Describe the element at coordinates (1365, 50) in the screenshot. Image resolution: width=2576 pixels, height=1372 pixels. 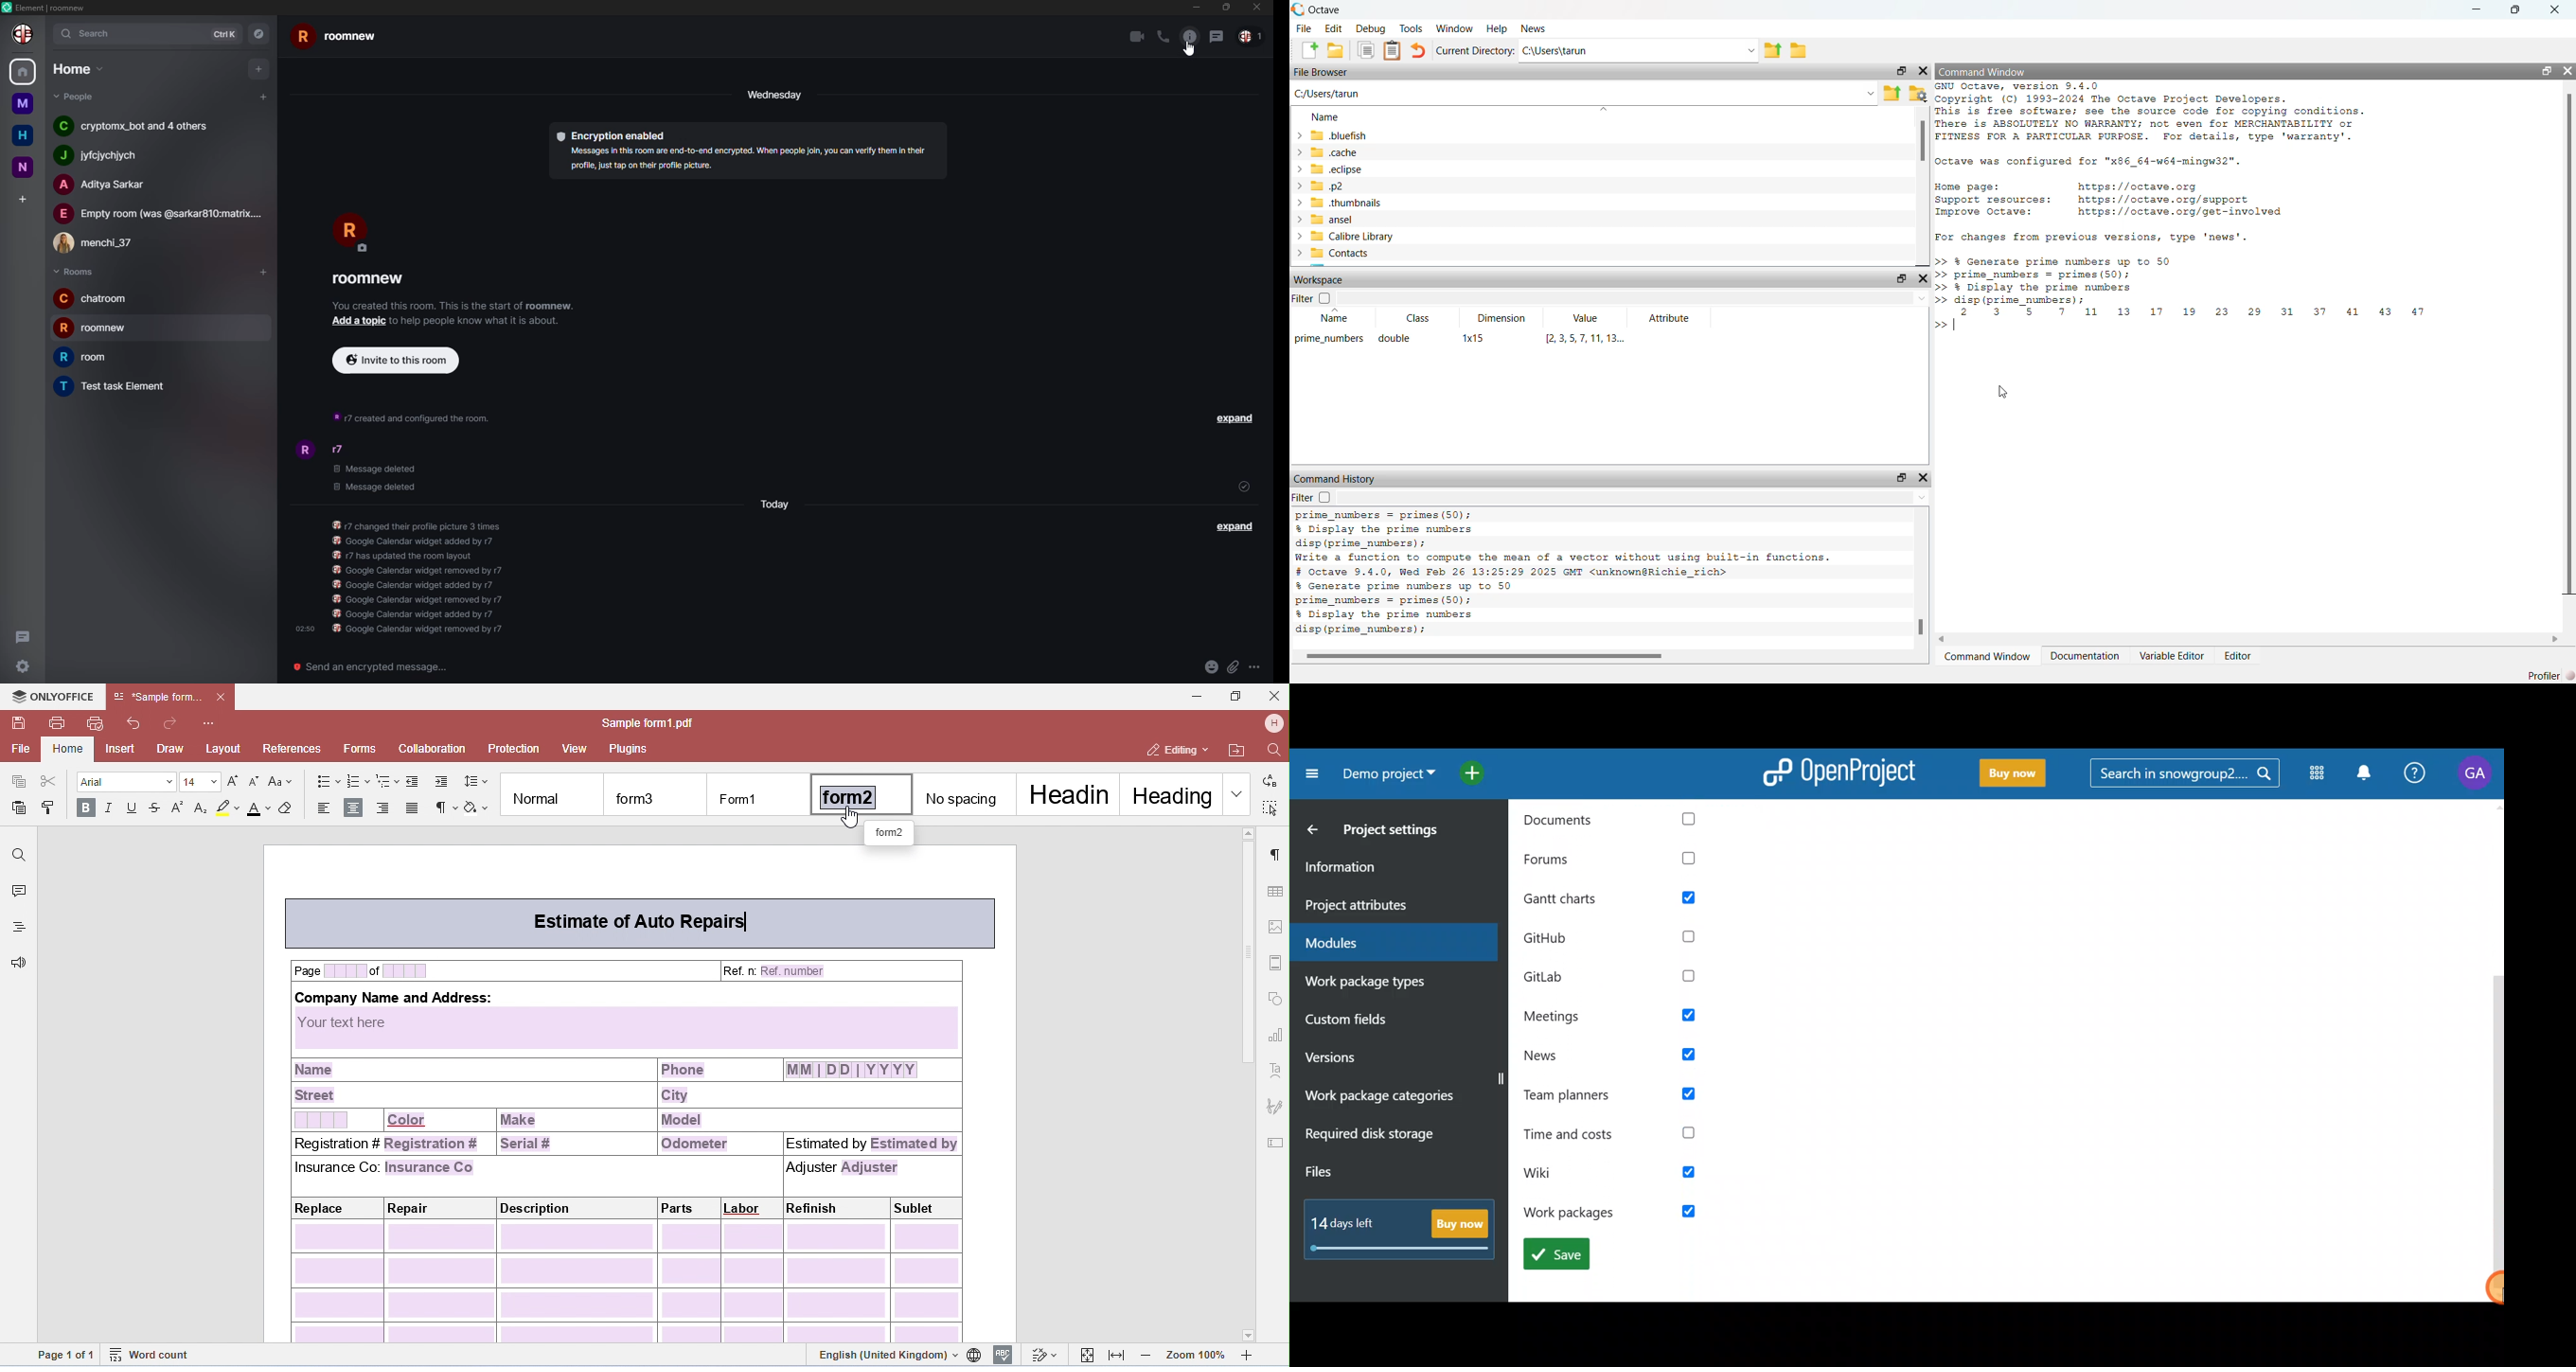
I see `copy` at that location.